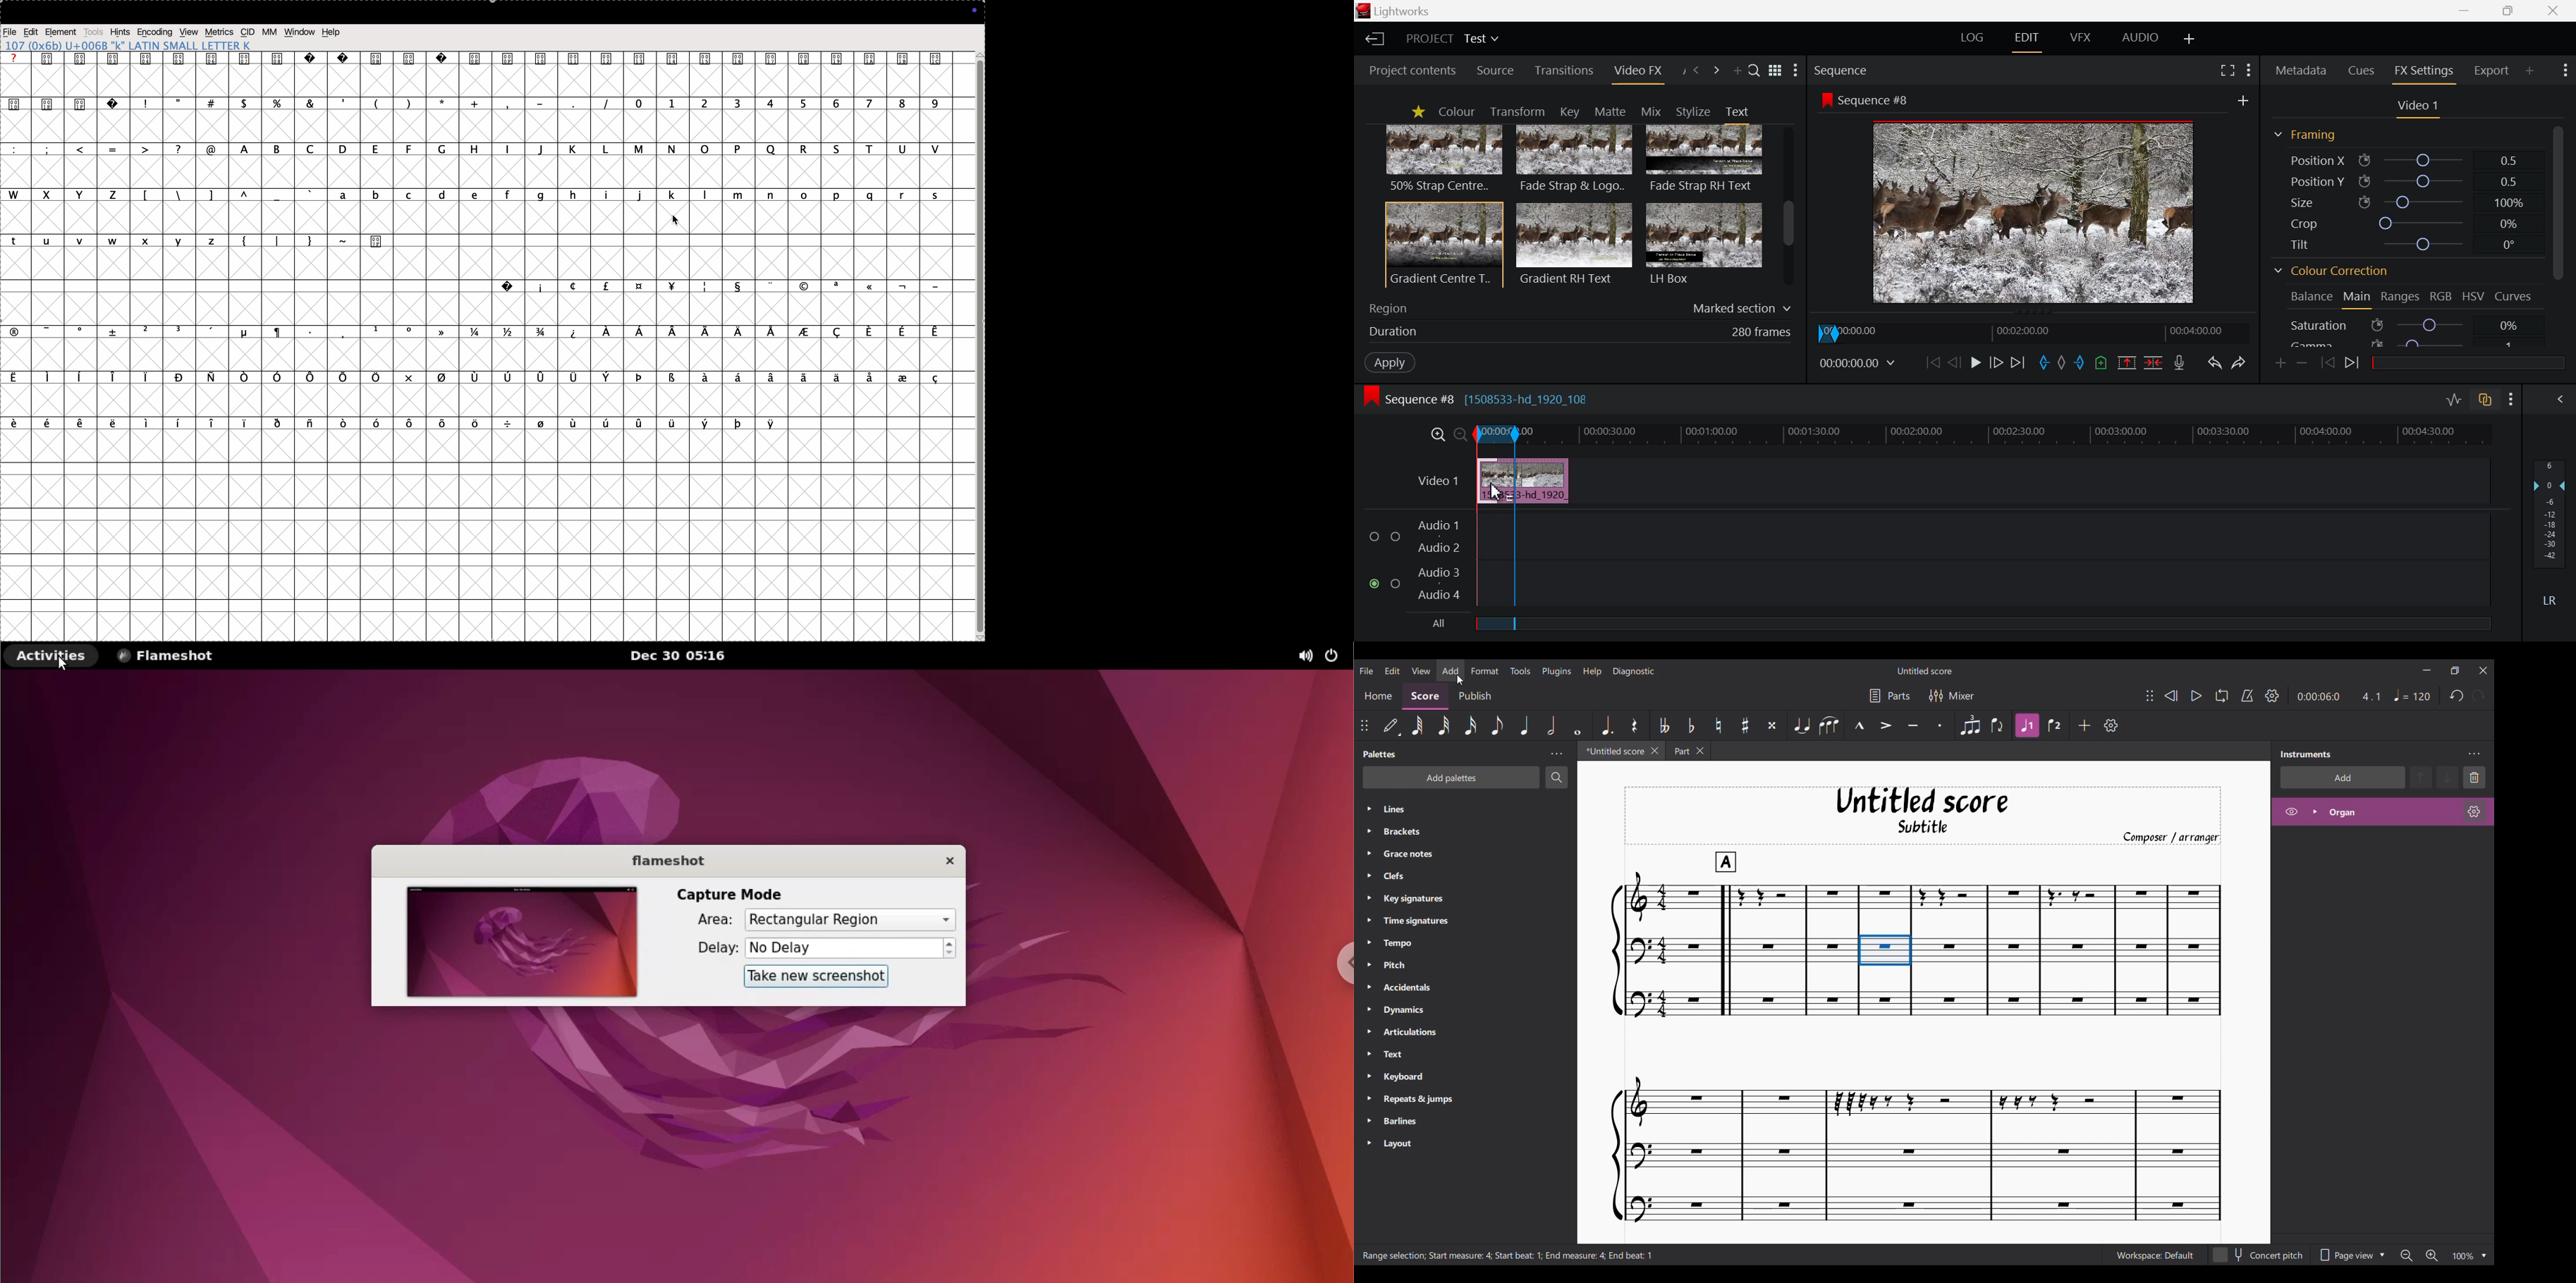  I want to click on q, so click(872, 196).